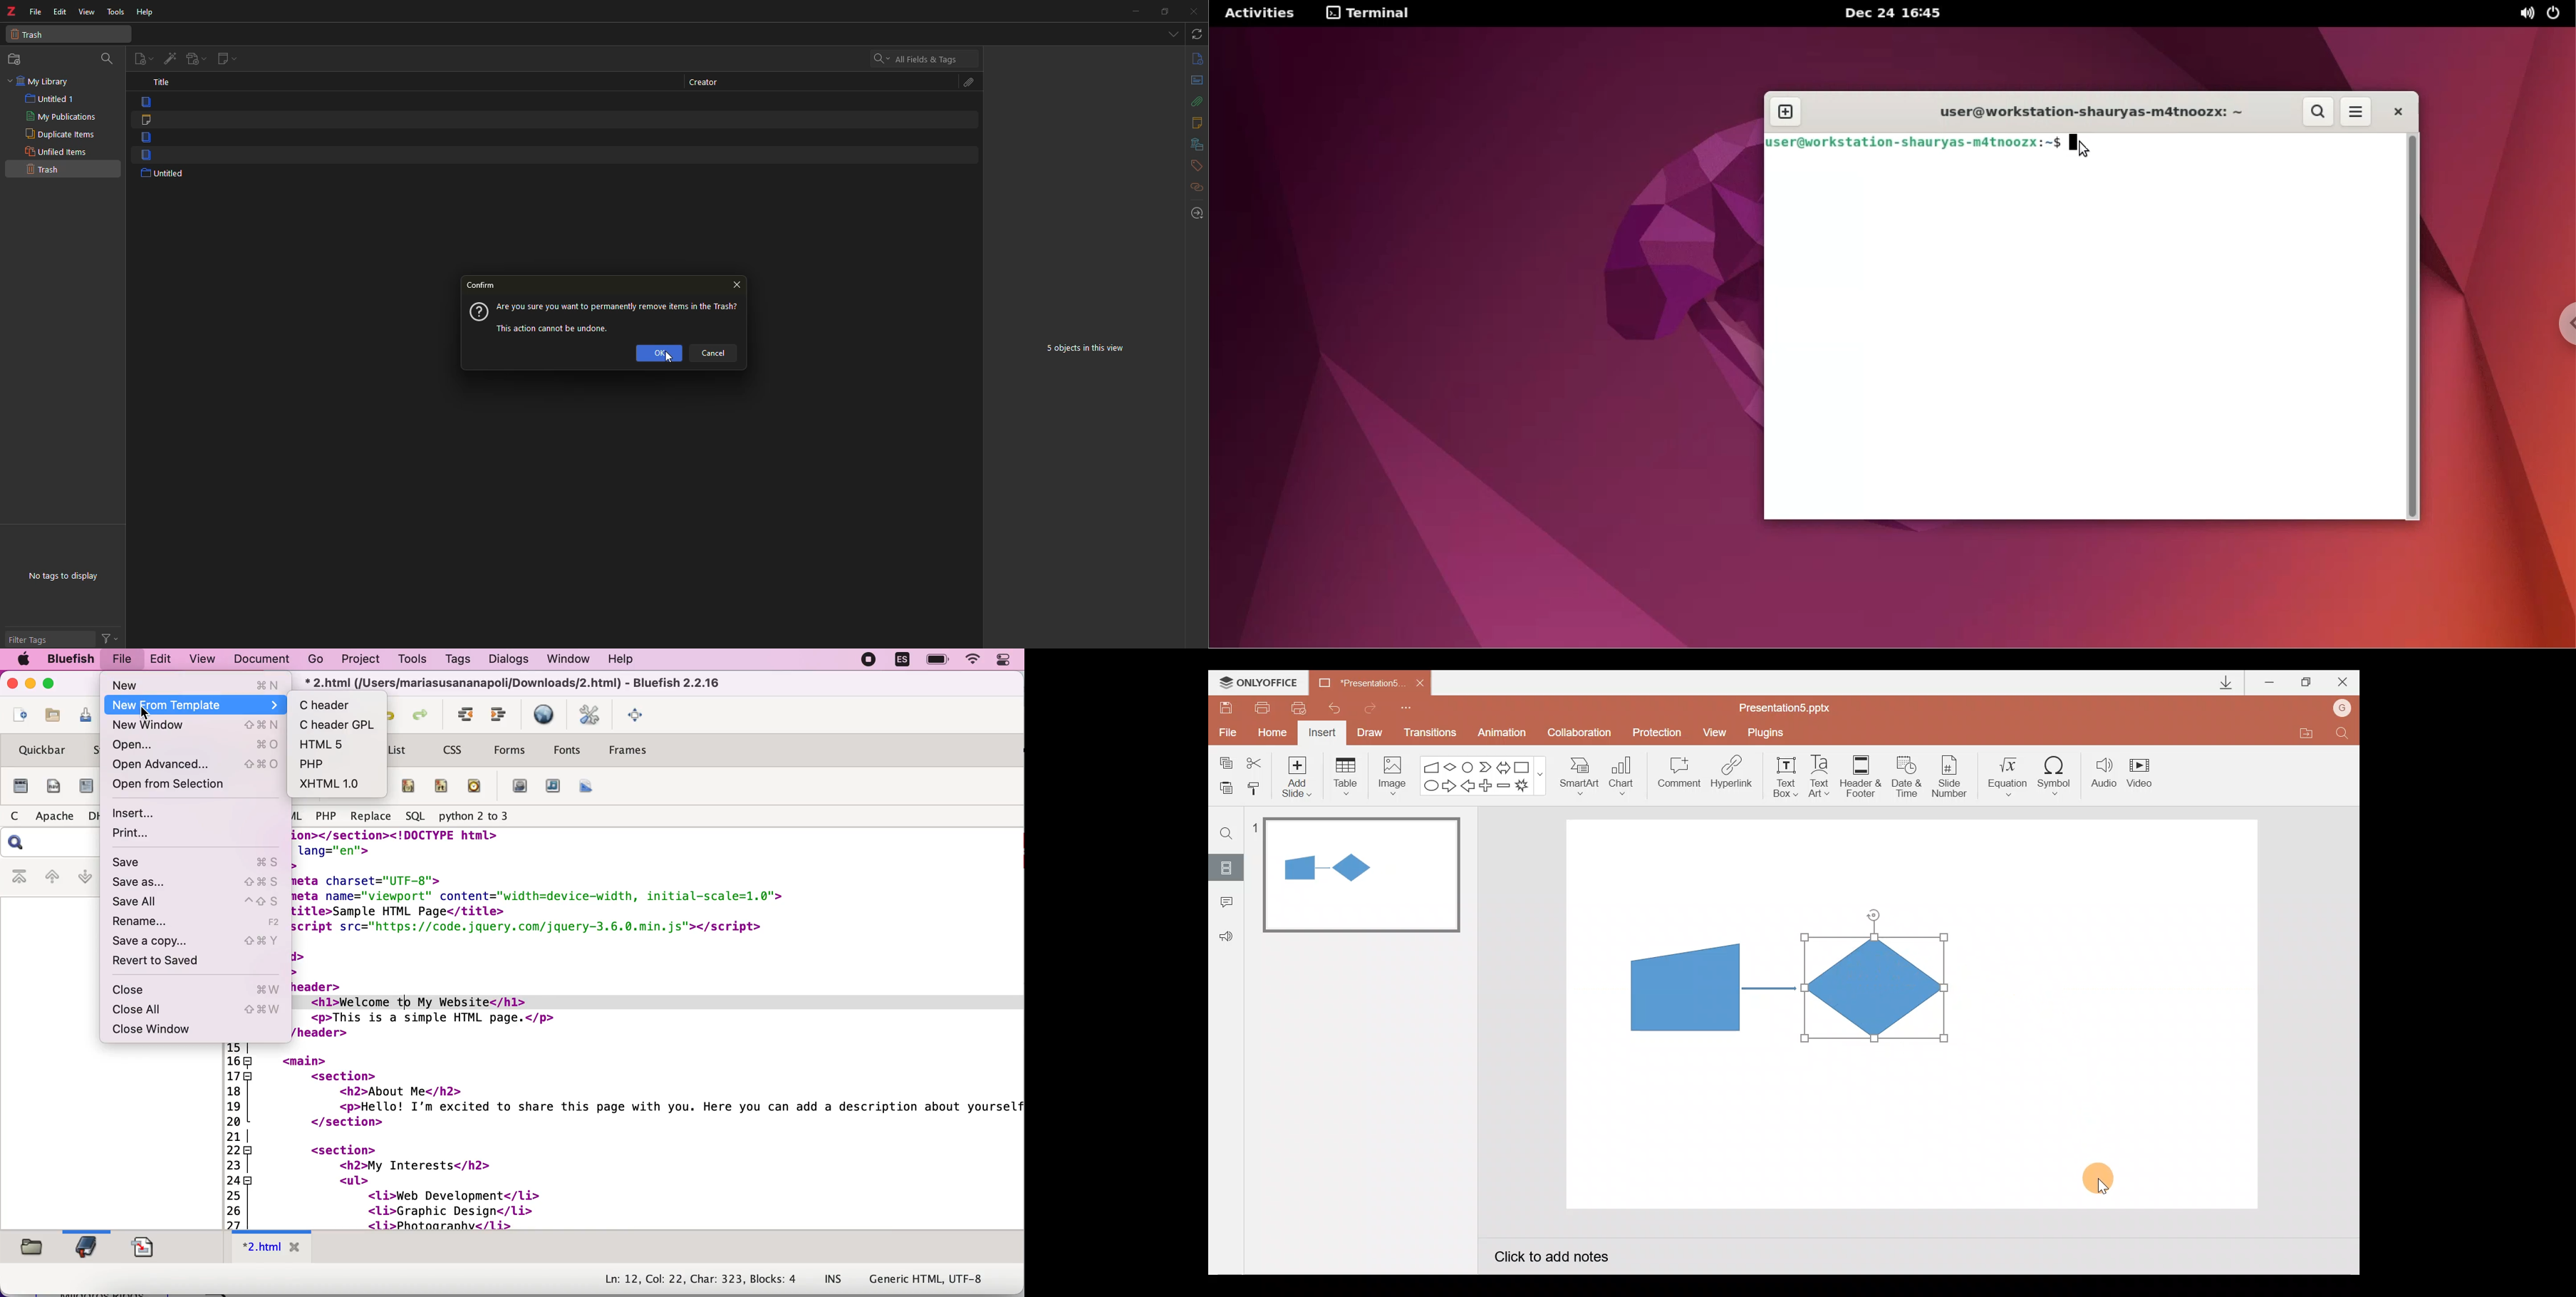 This screenshot has width=2576, height=1316. I want to click on Protection, so click(1661, 732).